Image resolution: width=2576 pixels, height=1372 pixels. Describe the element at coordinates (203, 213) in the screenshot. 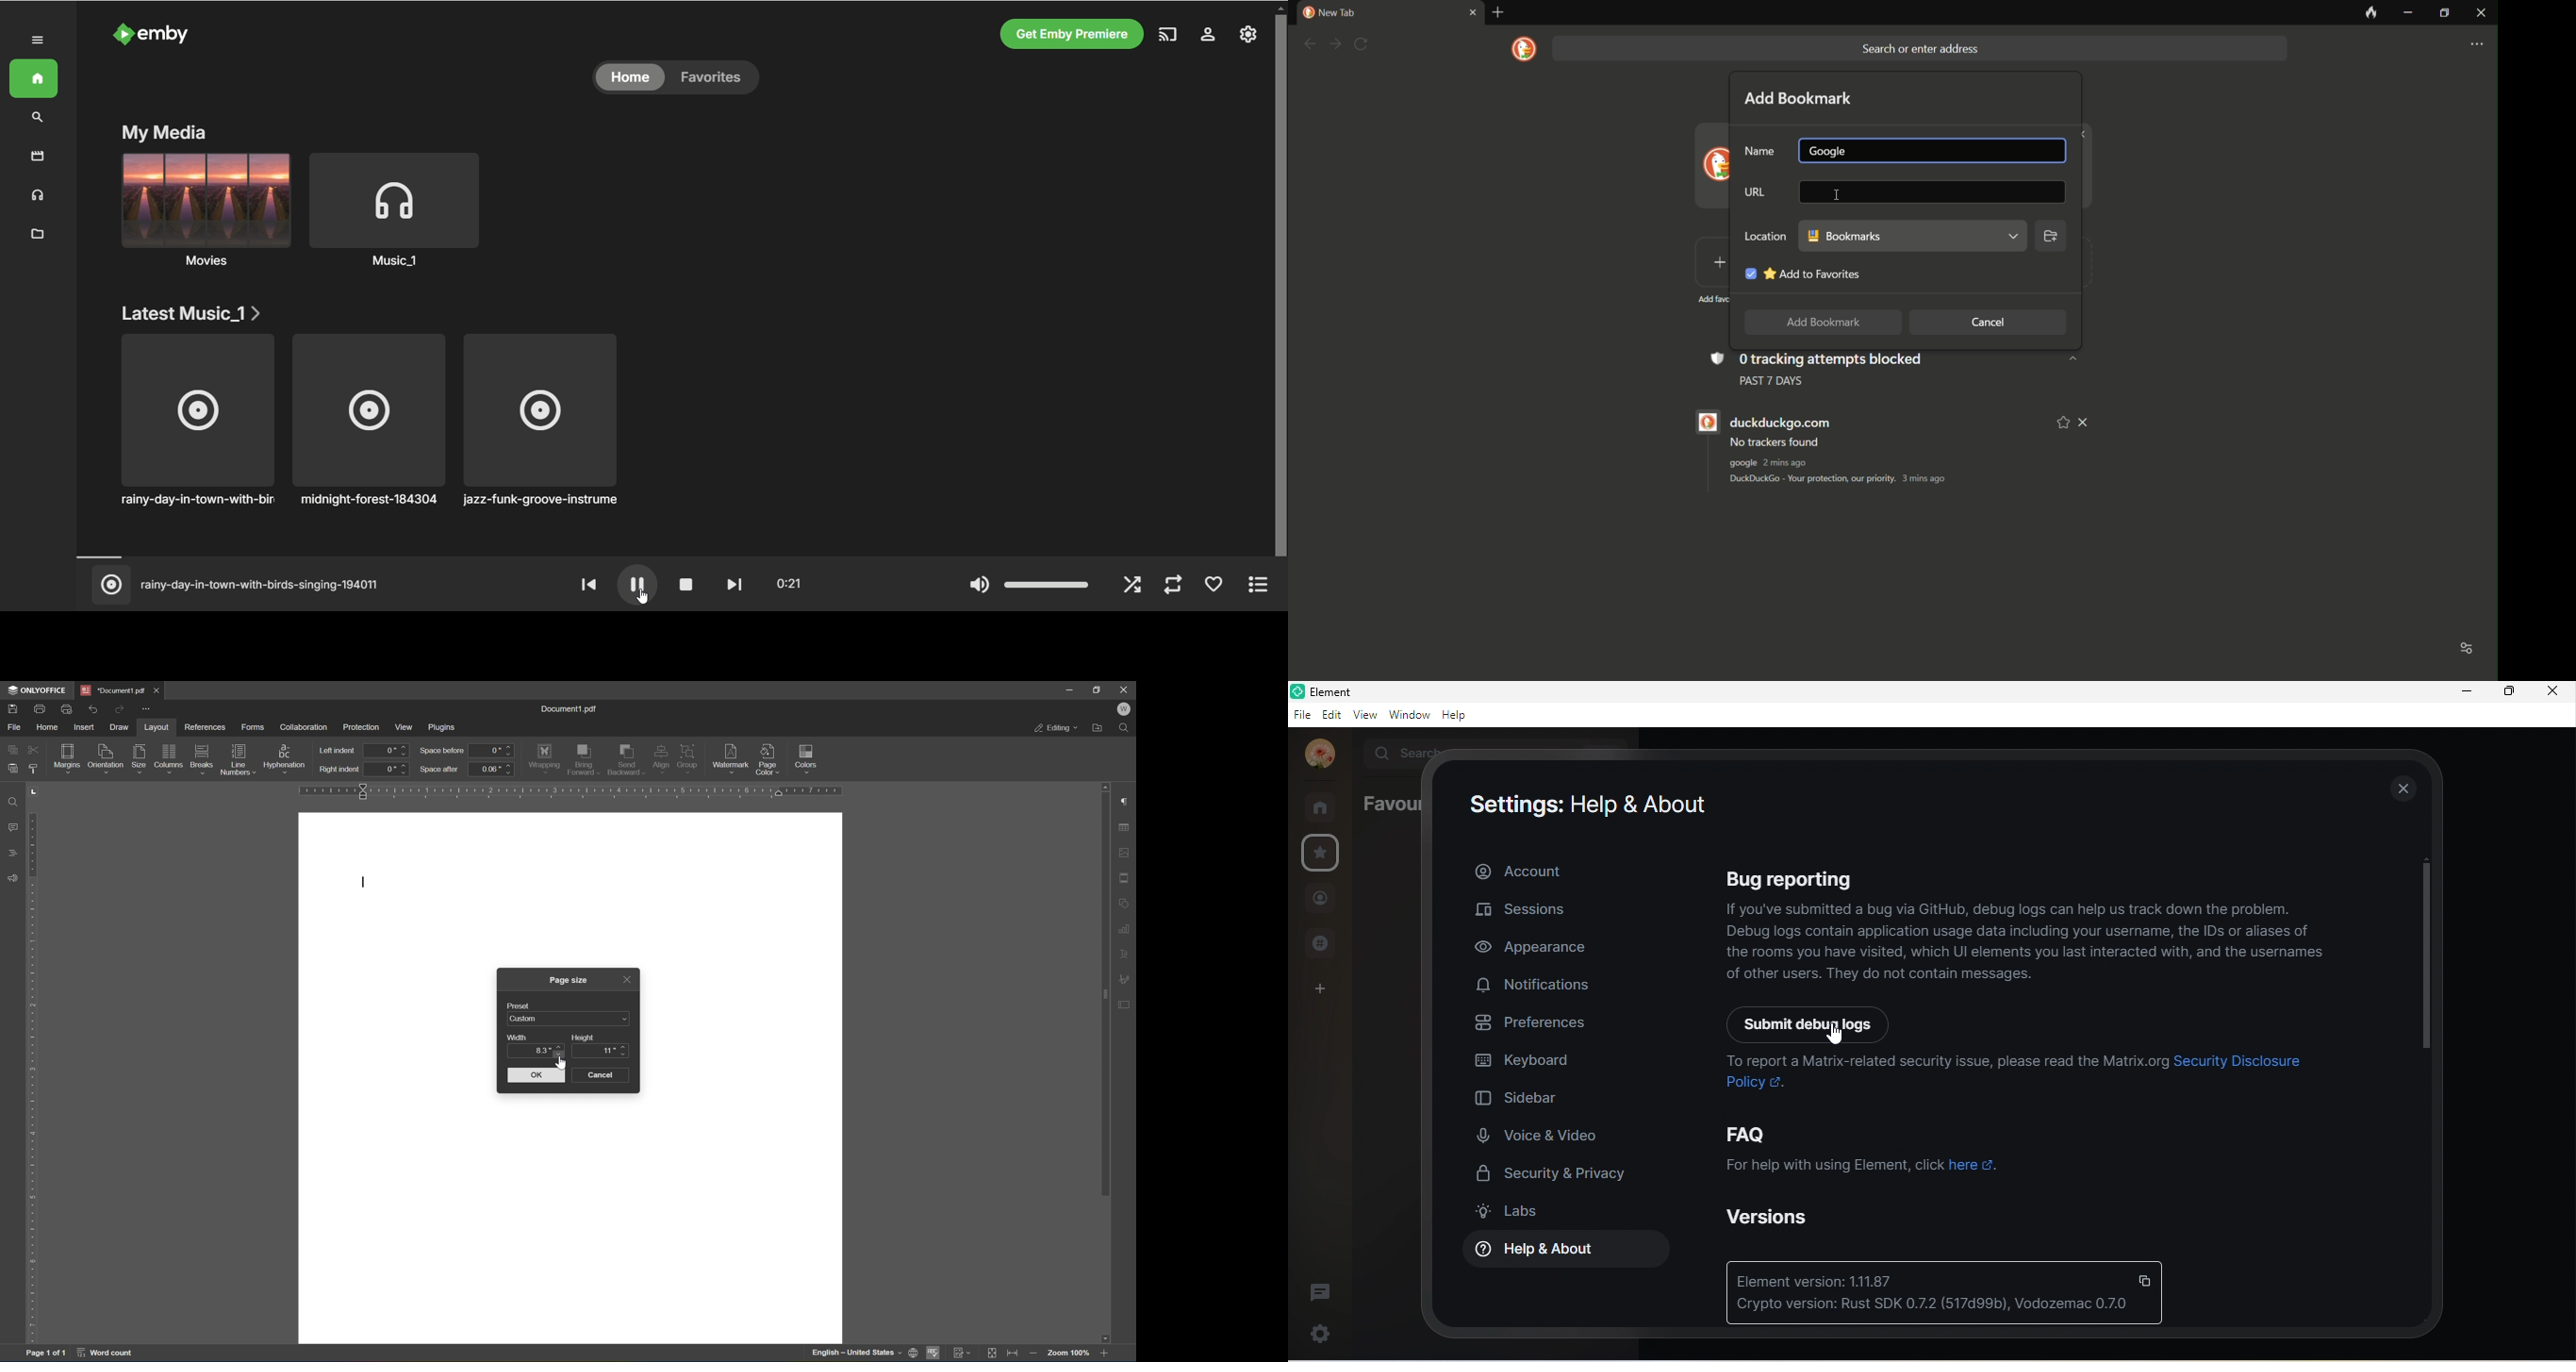

I see `movies` at that location.